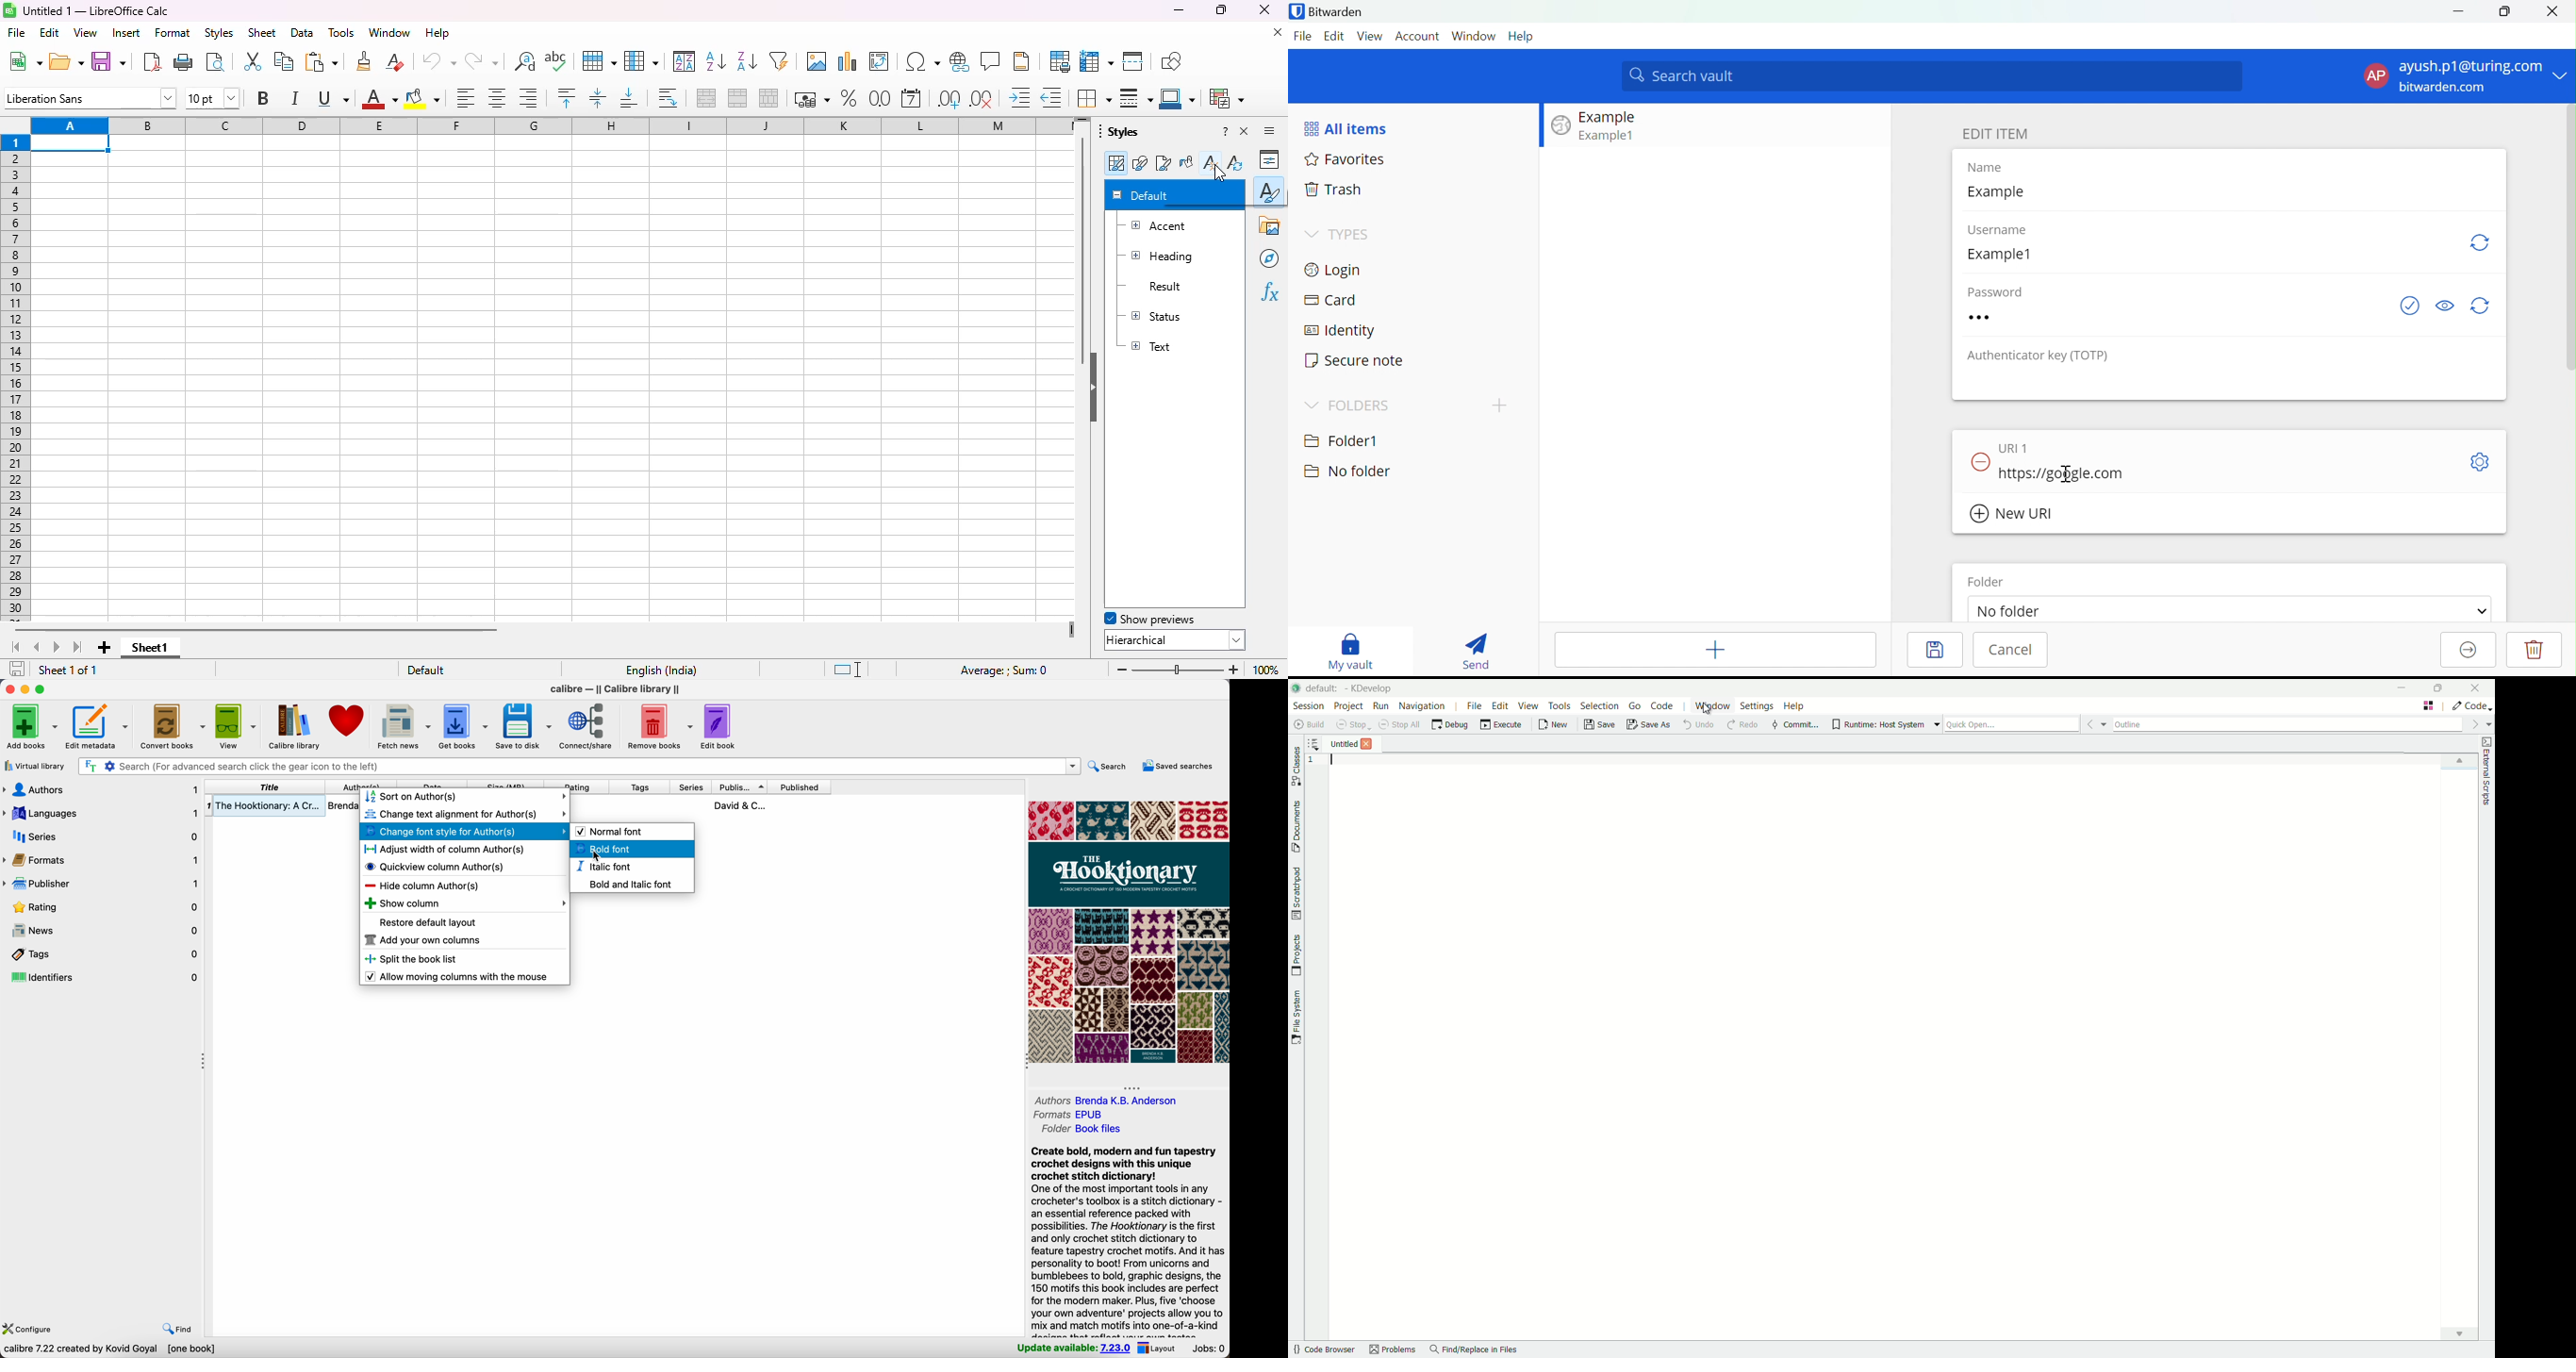 This screenshot has height=1372, width=2576. What do you see at coordinates (36, 648) in the screenshot?
I see `scroll to previous sheet` at bounding box center [36, 648].